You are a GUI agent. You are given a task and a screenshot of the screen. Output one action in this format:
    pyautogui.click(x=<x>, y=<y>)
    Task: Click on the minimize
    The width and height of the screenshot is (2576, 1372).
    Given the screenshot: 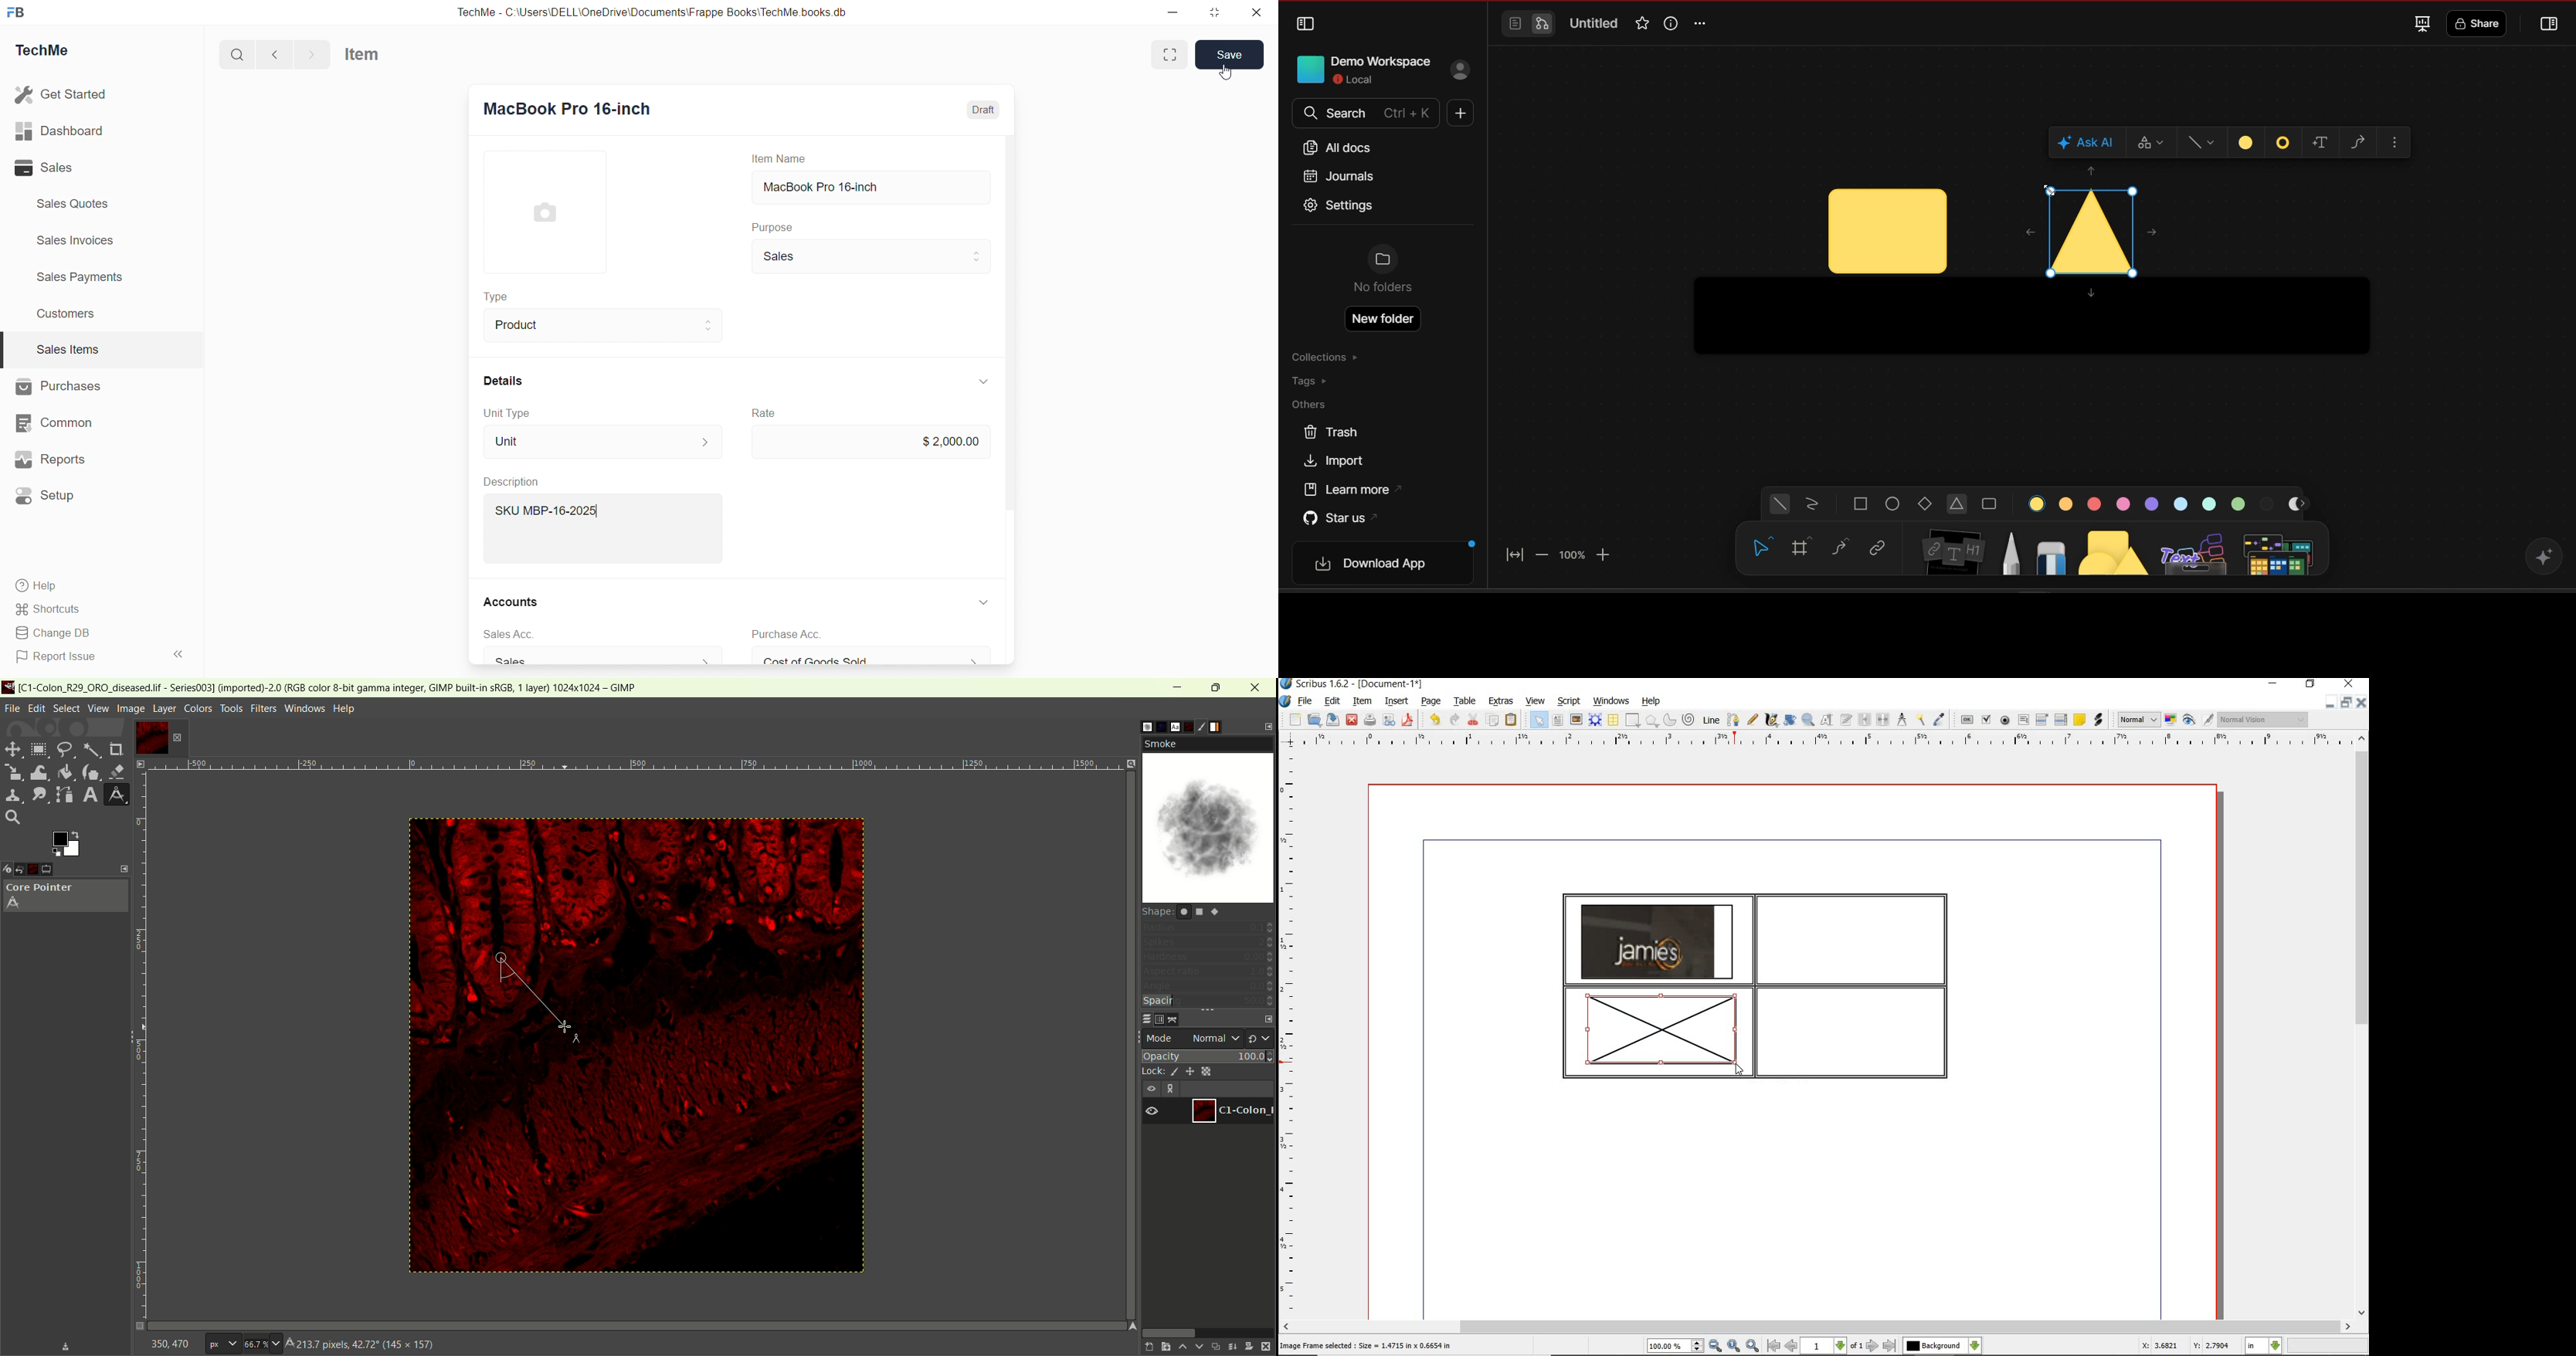 What is the action you would take?
    pyautogui.click(x=1173, y=11)
    